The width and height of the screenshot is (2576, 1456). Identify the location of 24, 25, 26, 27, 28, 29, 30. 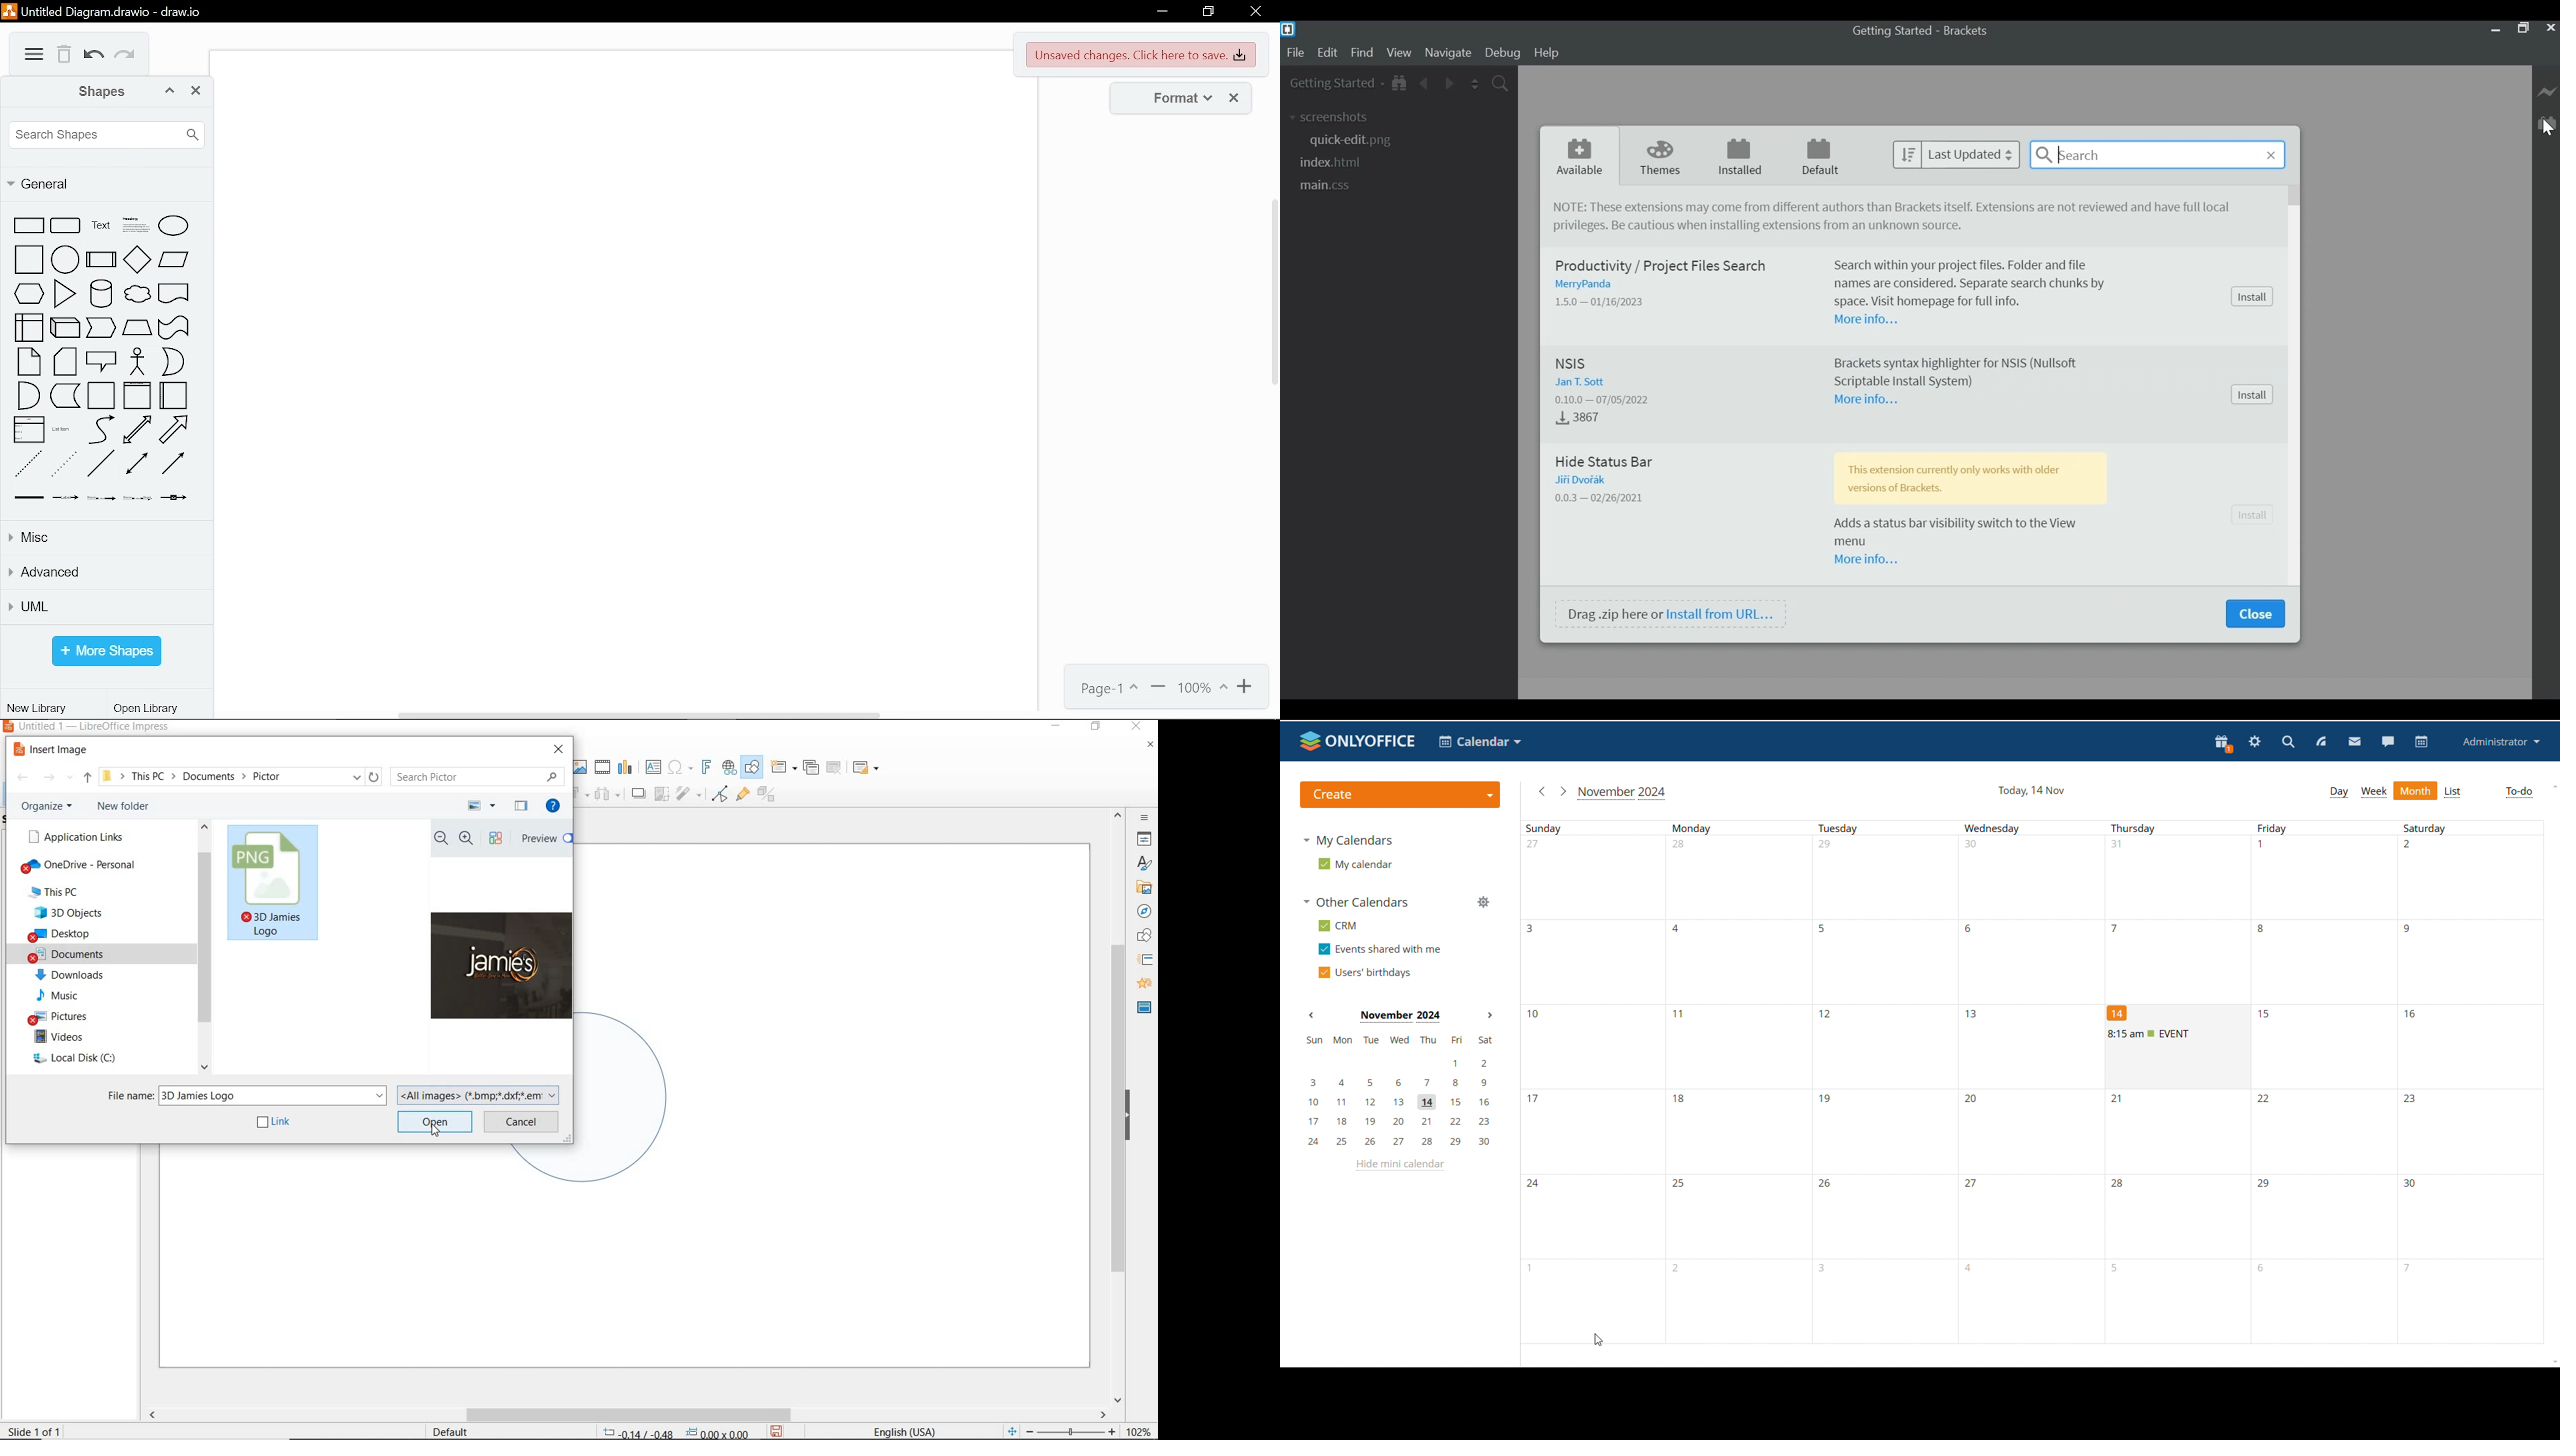
(1398, 1141).